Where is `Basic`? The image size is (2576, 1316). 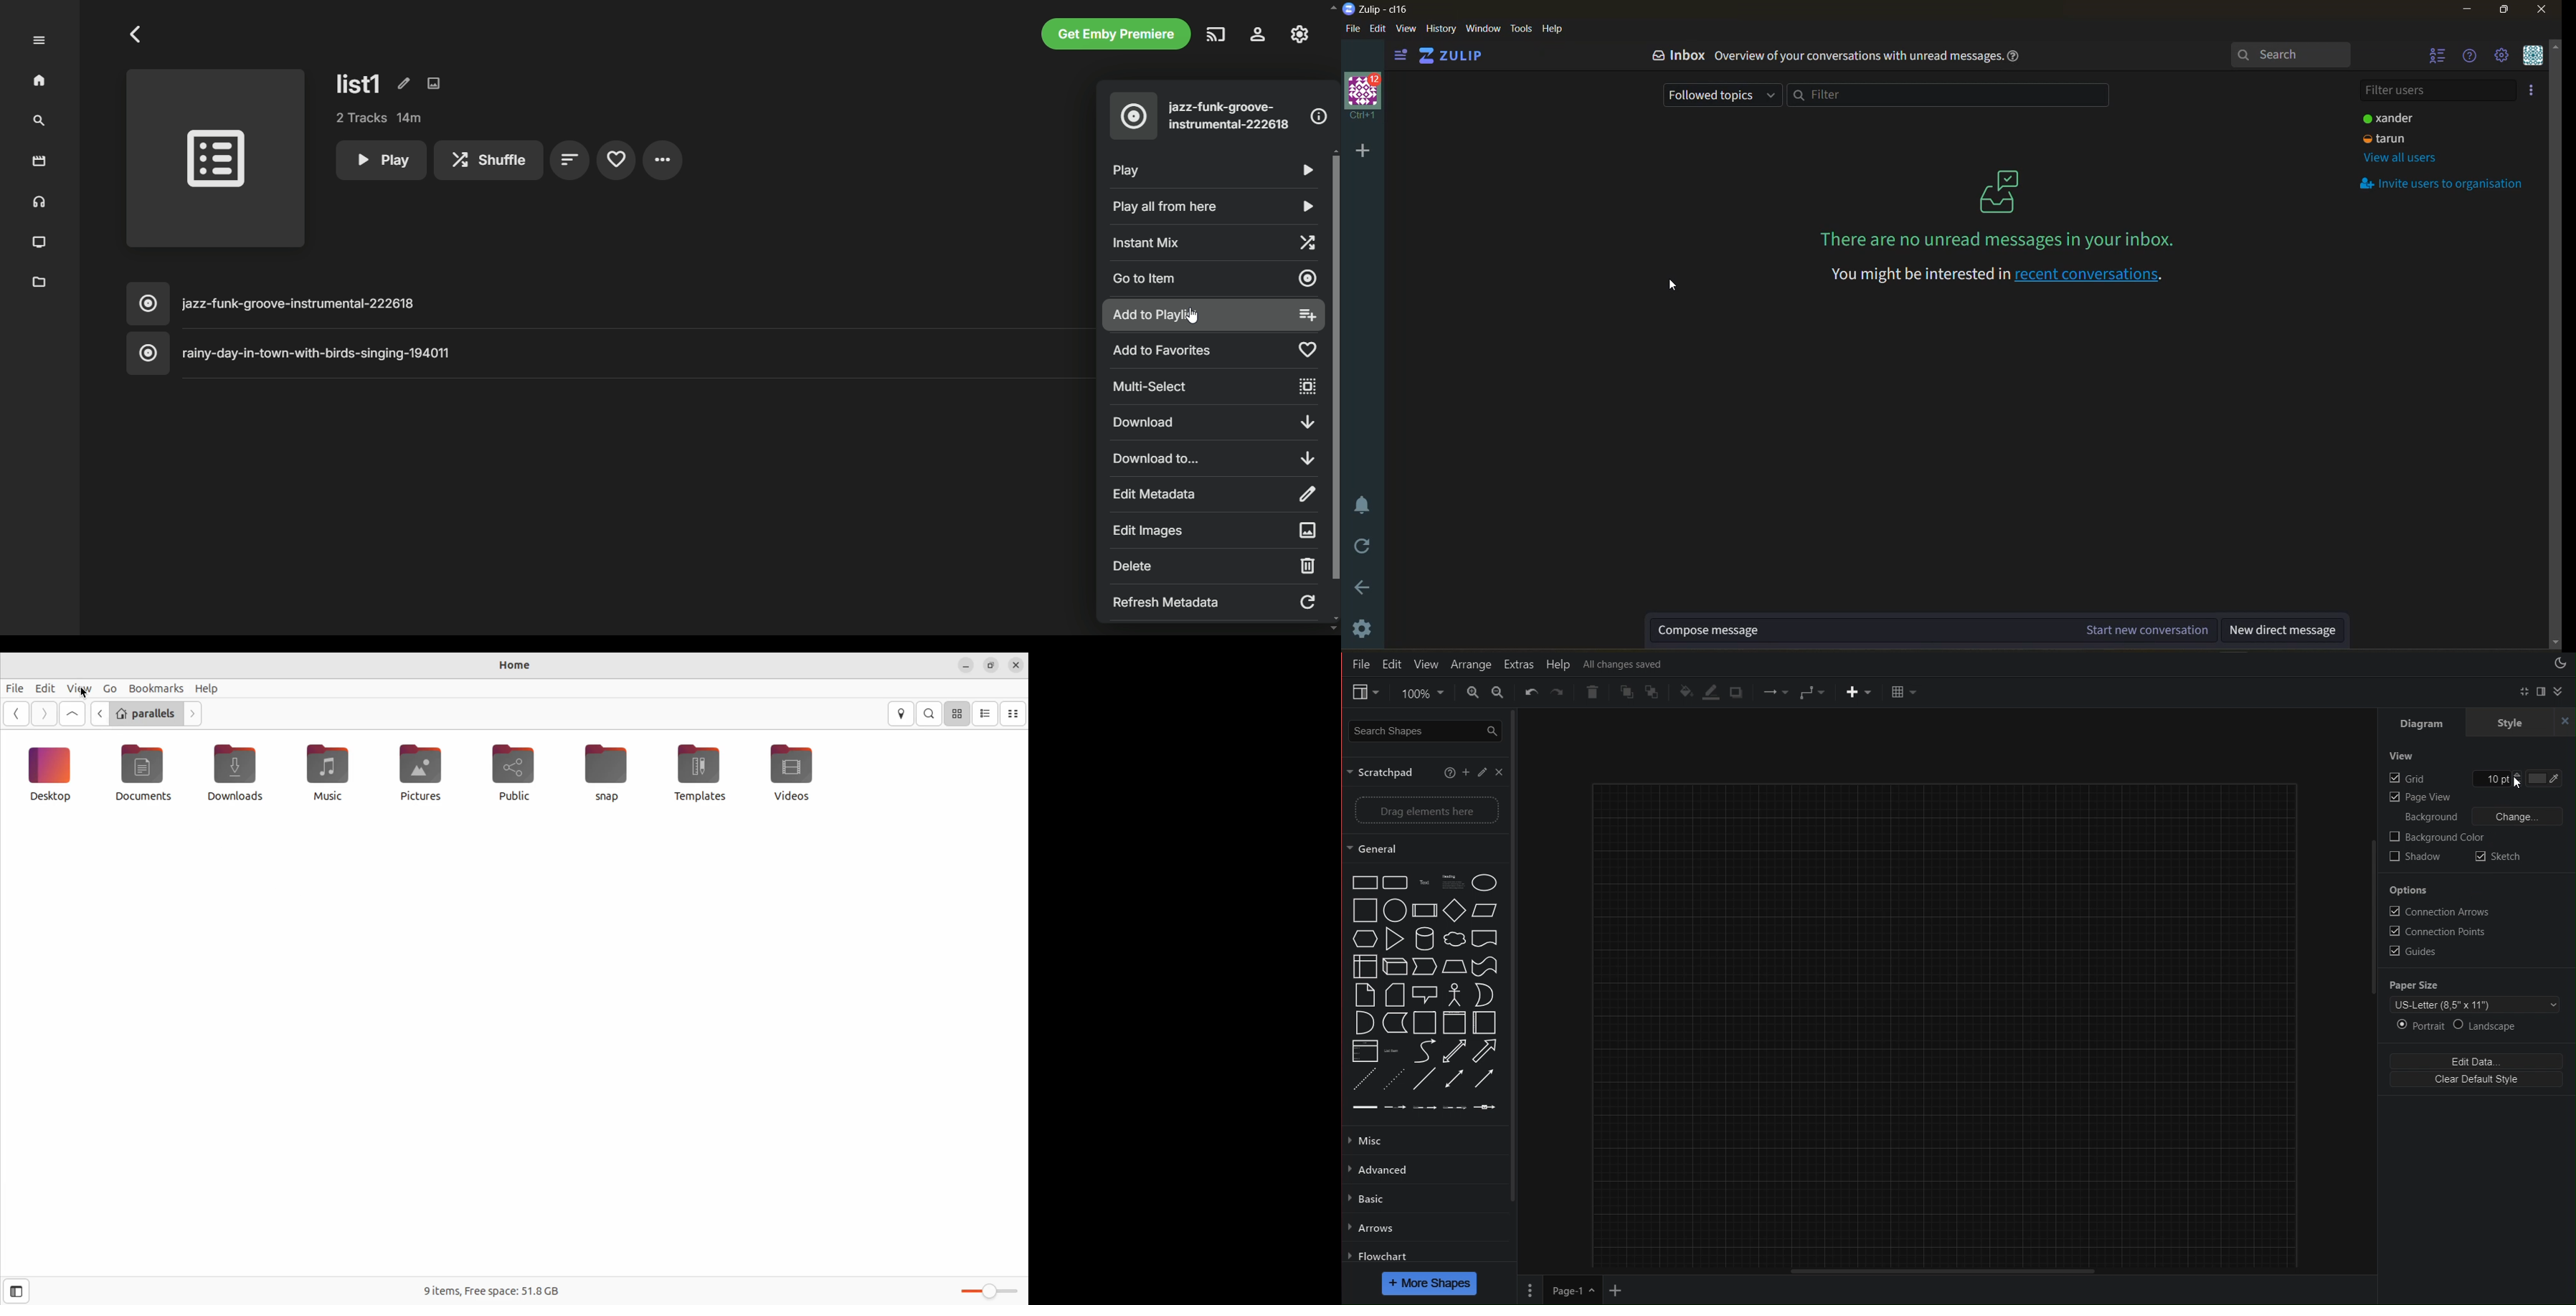 Basic is located at coordinates (1369, 1198).